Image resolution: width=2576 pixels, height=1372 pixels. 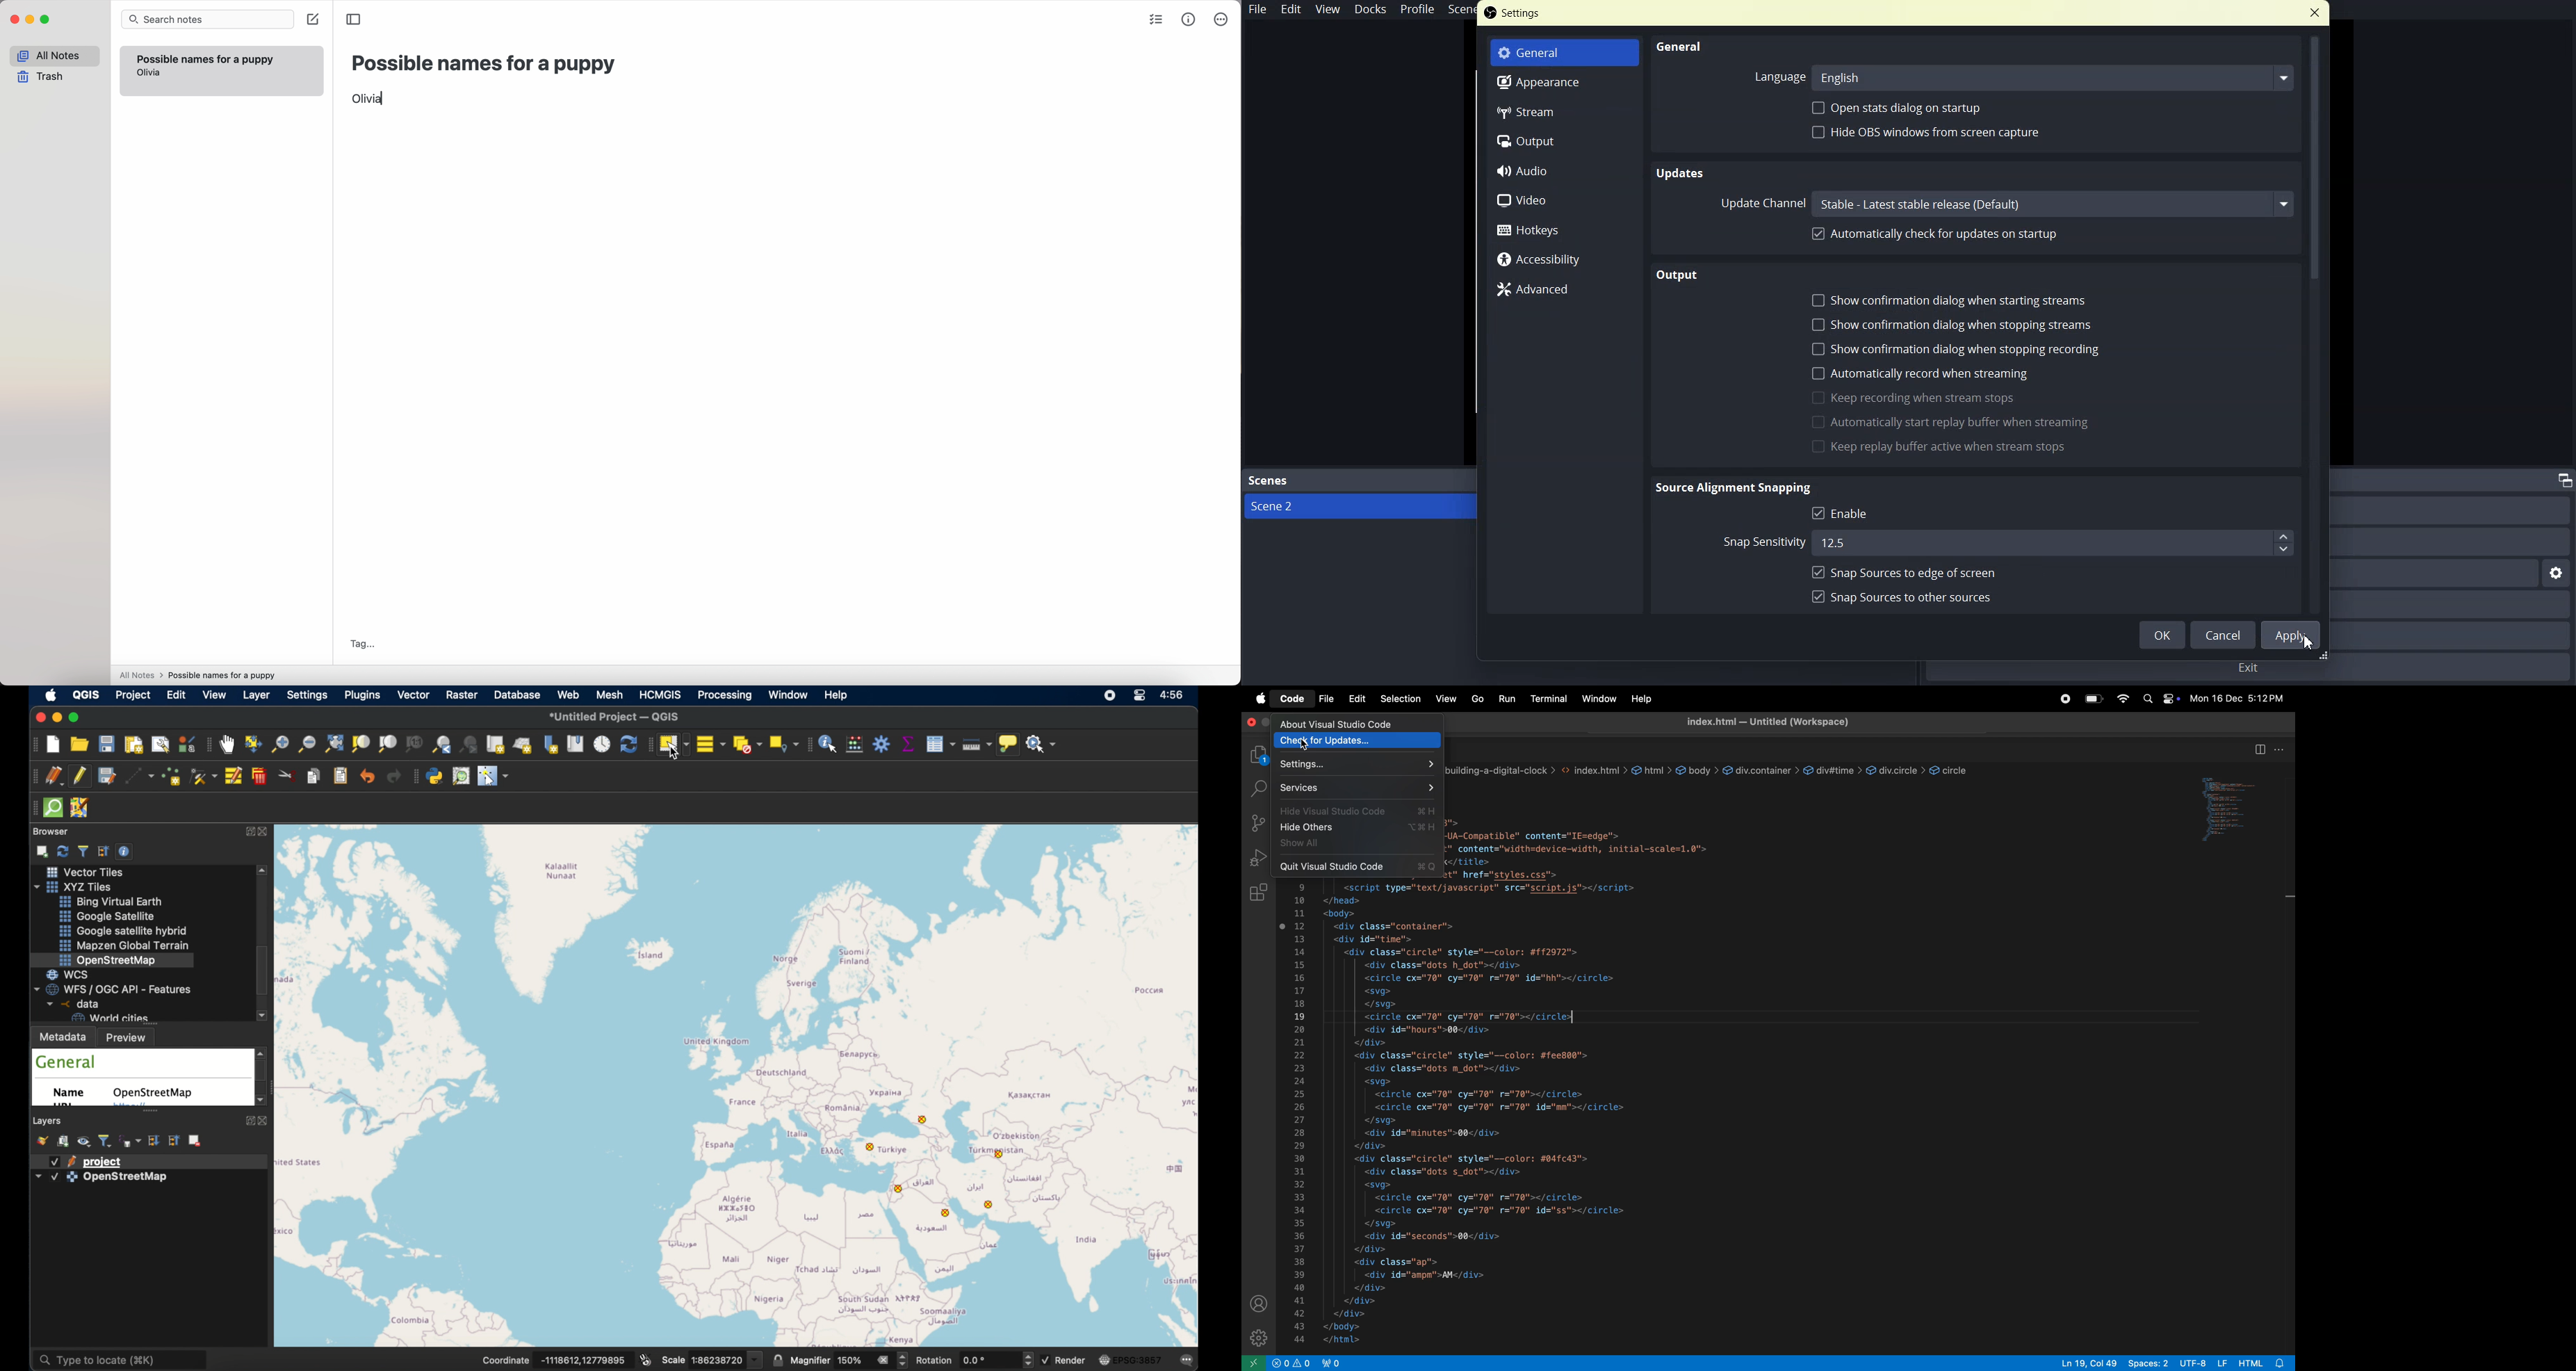 What do you see at coordinates (1477, 697) in the screenshot?
I see `Go` at bounding box center [1477, 697].